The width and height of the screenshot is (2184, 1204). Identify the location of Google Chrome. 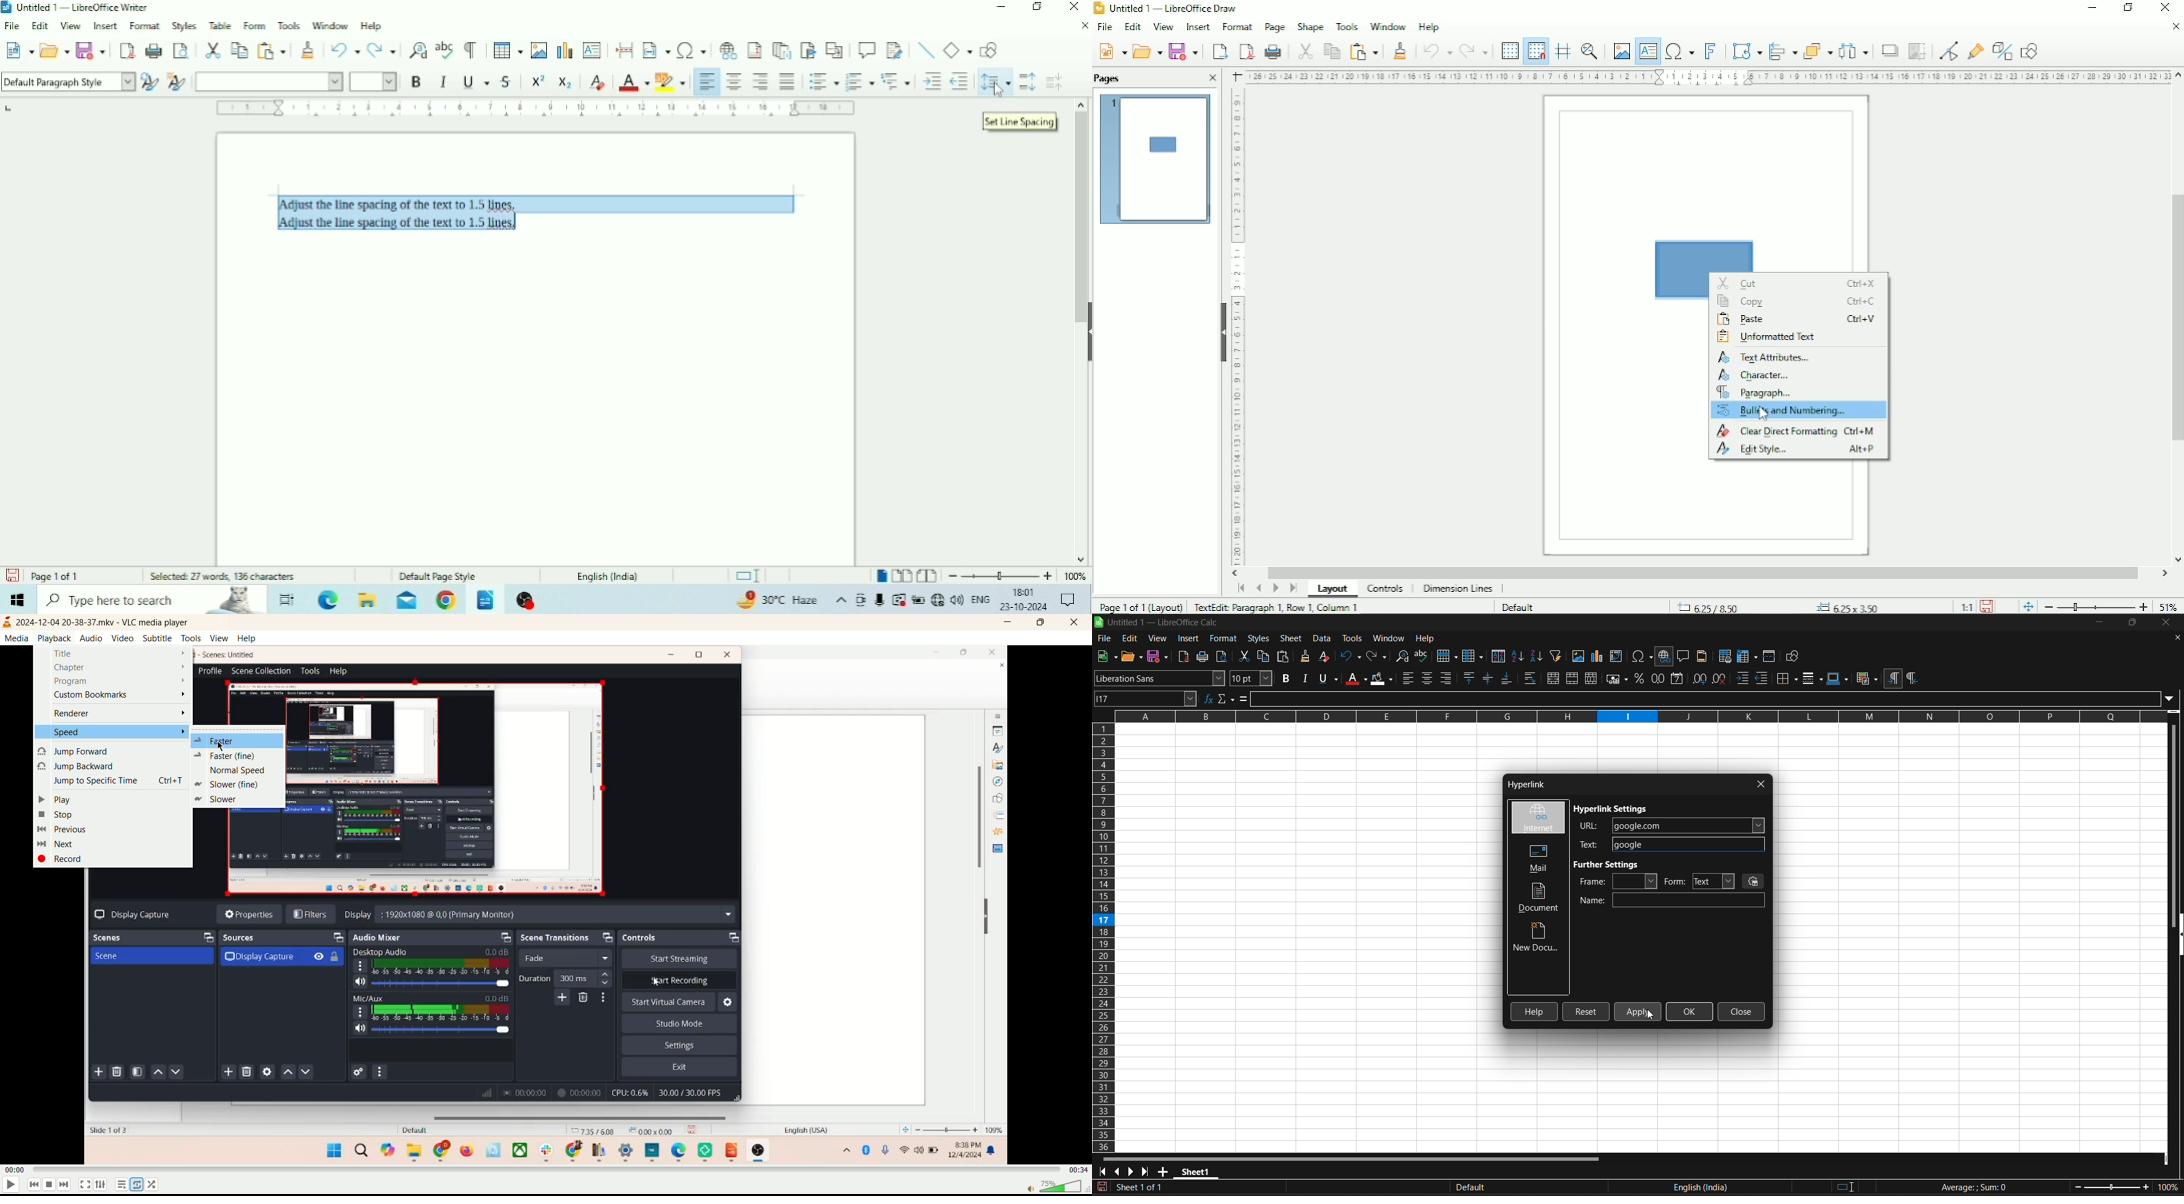
(446, 600).